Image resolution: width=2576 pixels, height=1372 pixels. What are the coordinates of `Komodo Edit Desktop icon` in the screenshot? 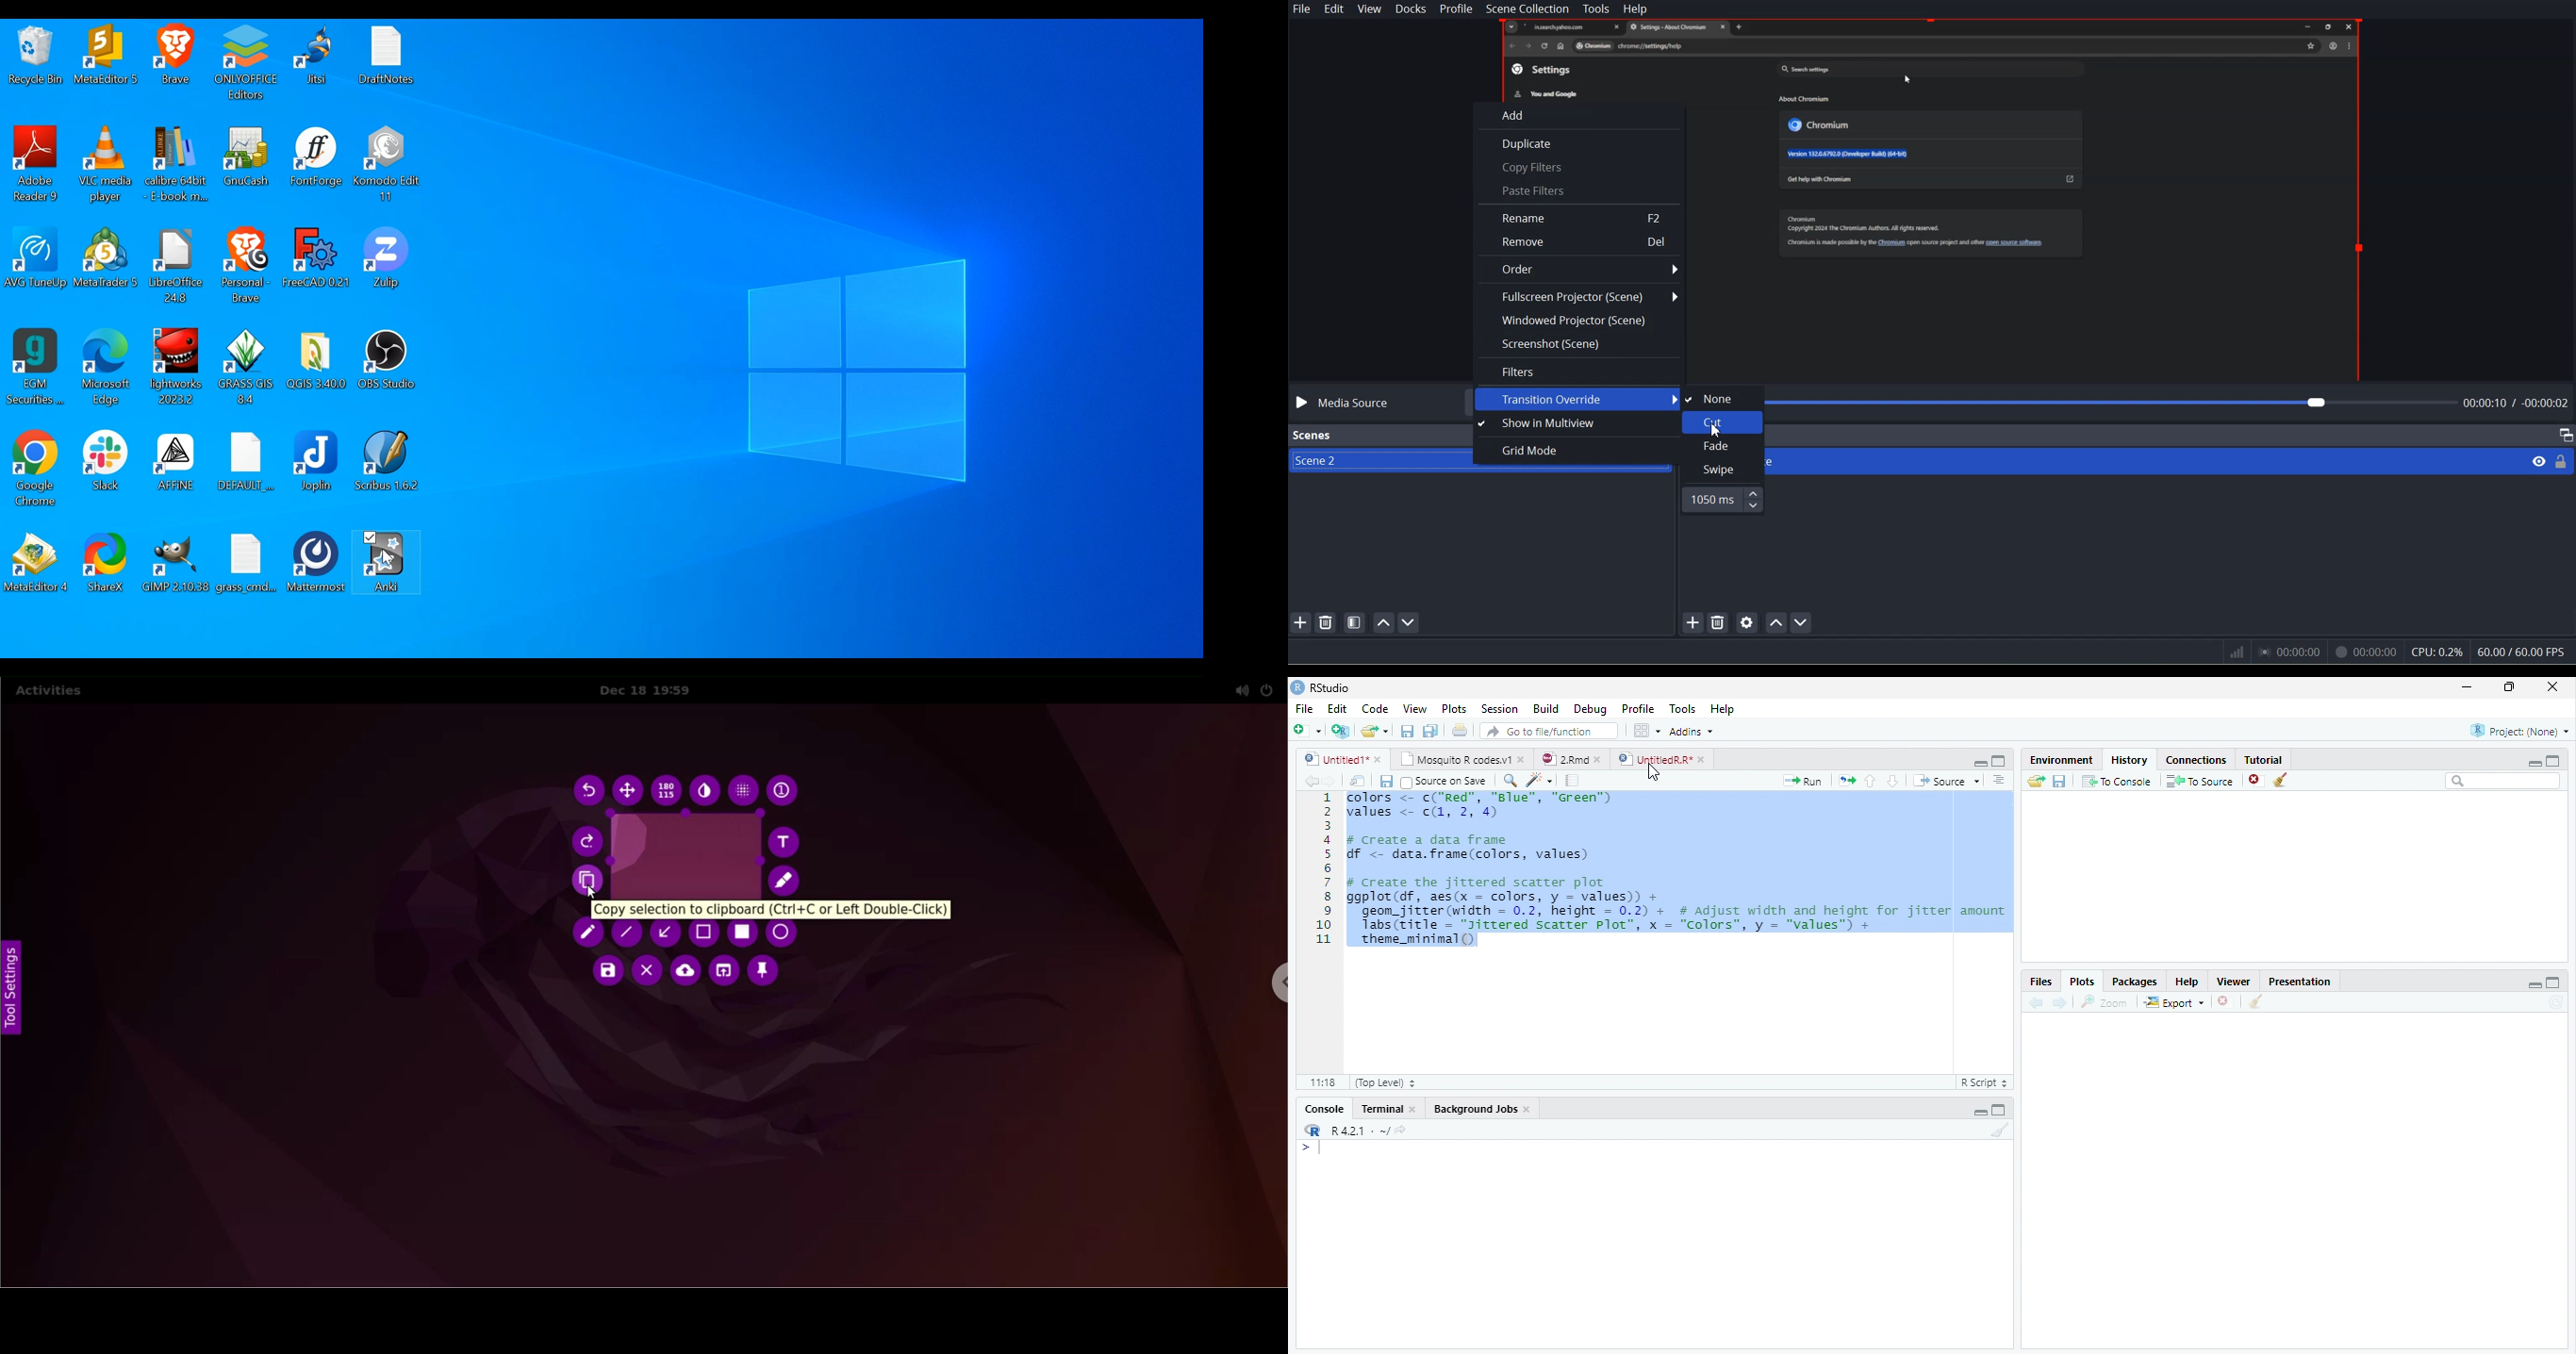 It's located at (386, 164).